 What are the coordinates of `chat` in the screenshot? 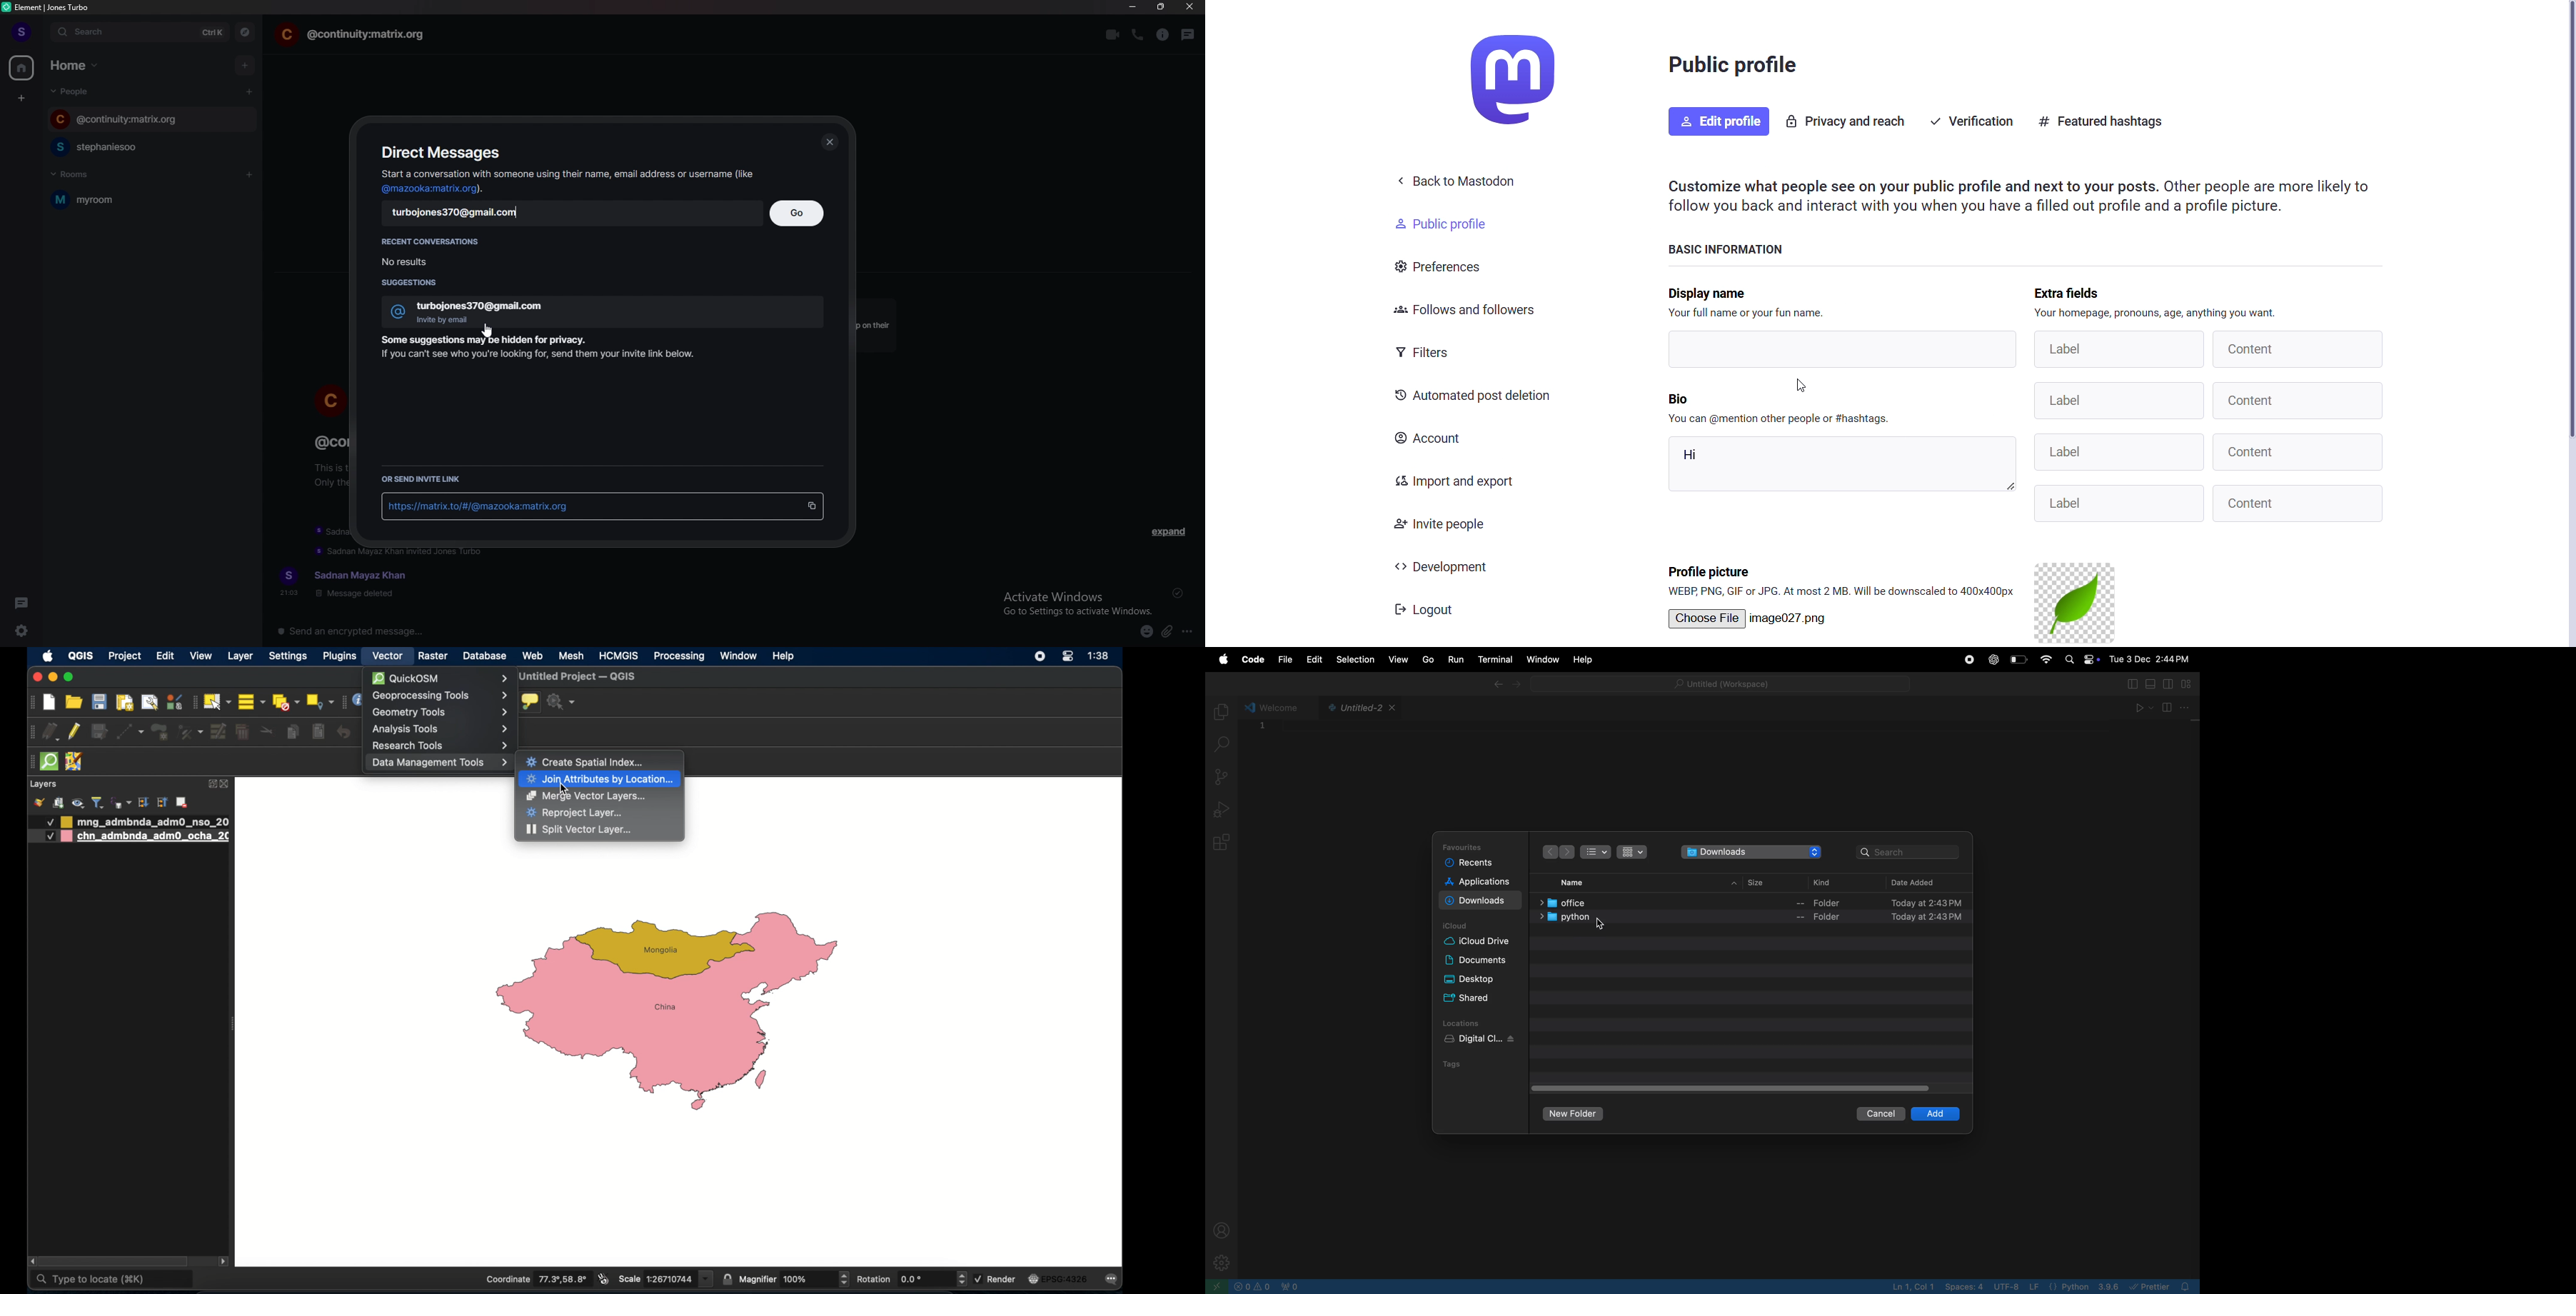 It's located at (139, 119).